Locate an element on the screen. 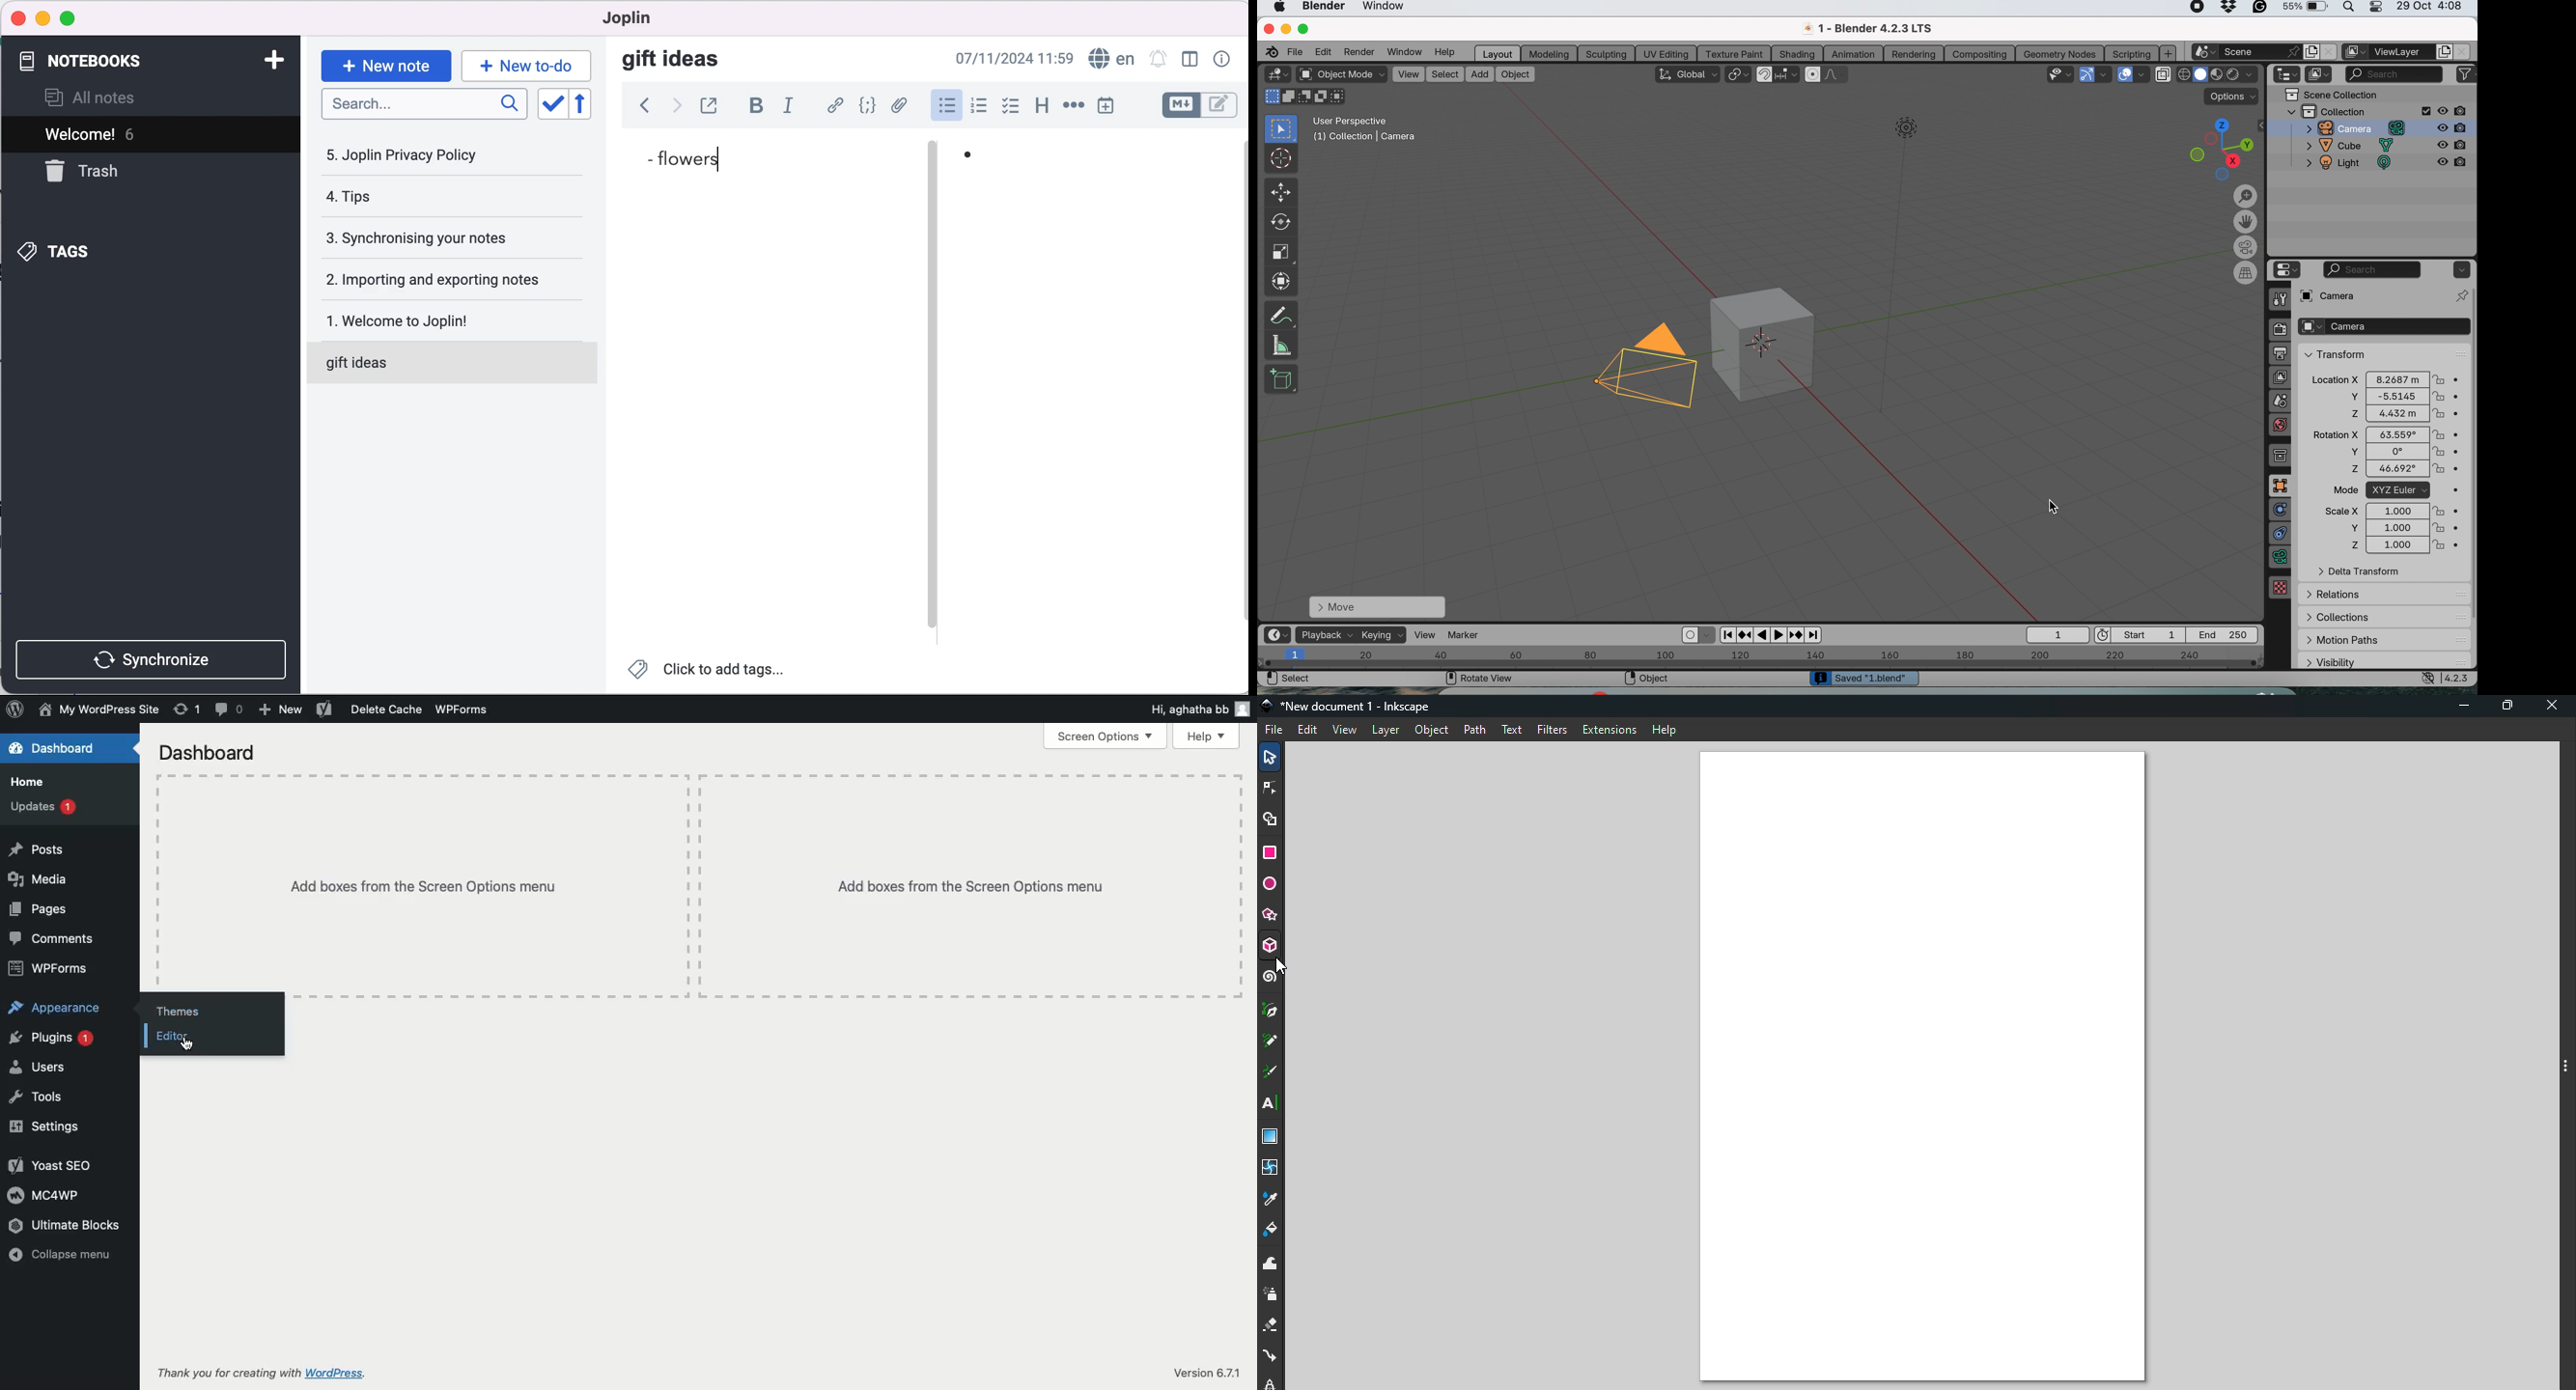 The width and height of the screenshot is (2576, 1400). rotate view is located at coordinates (1480, 677).